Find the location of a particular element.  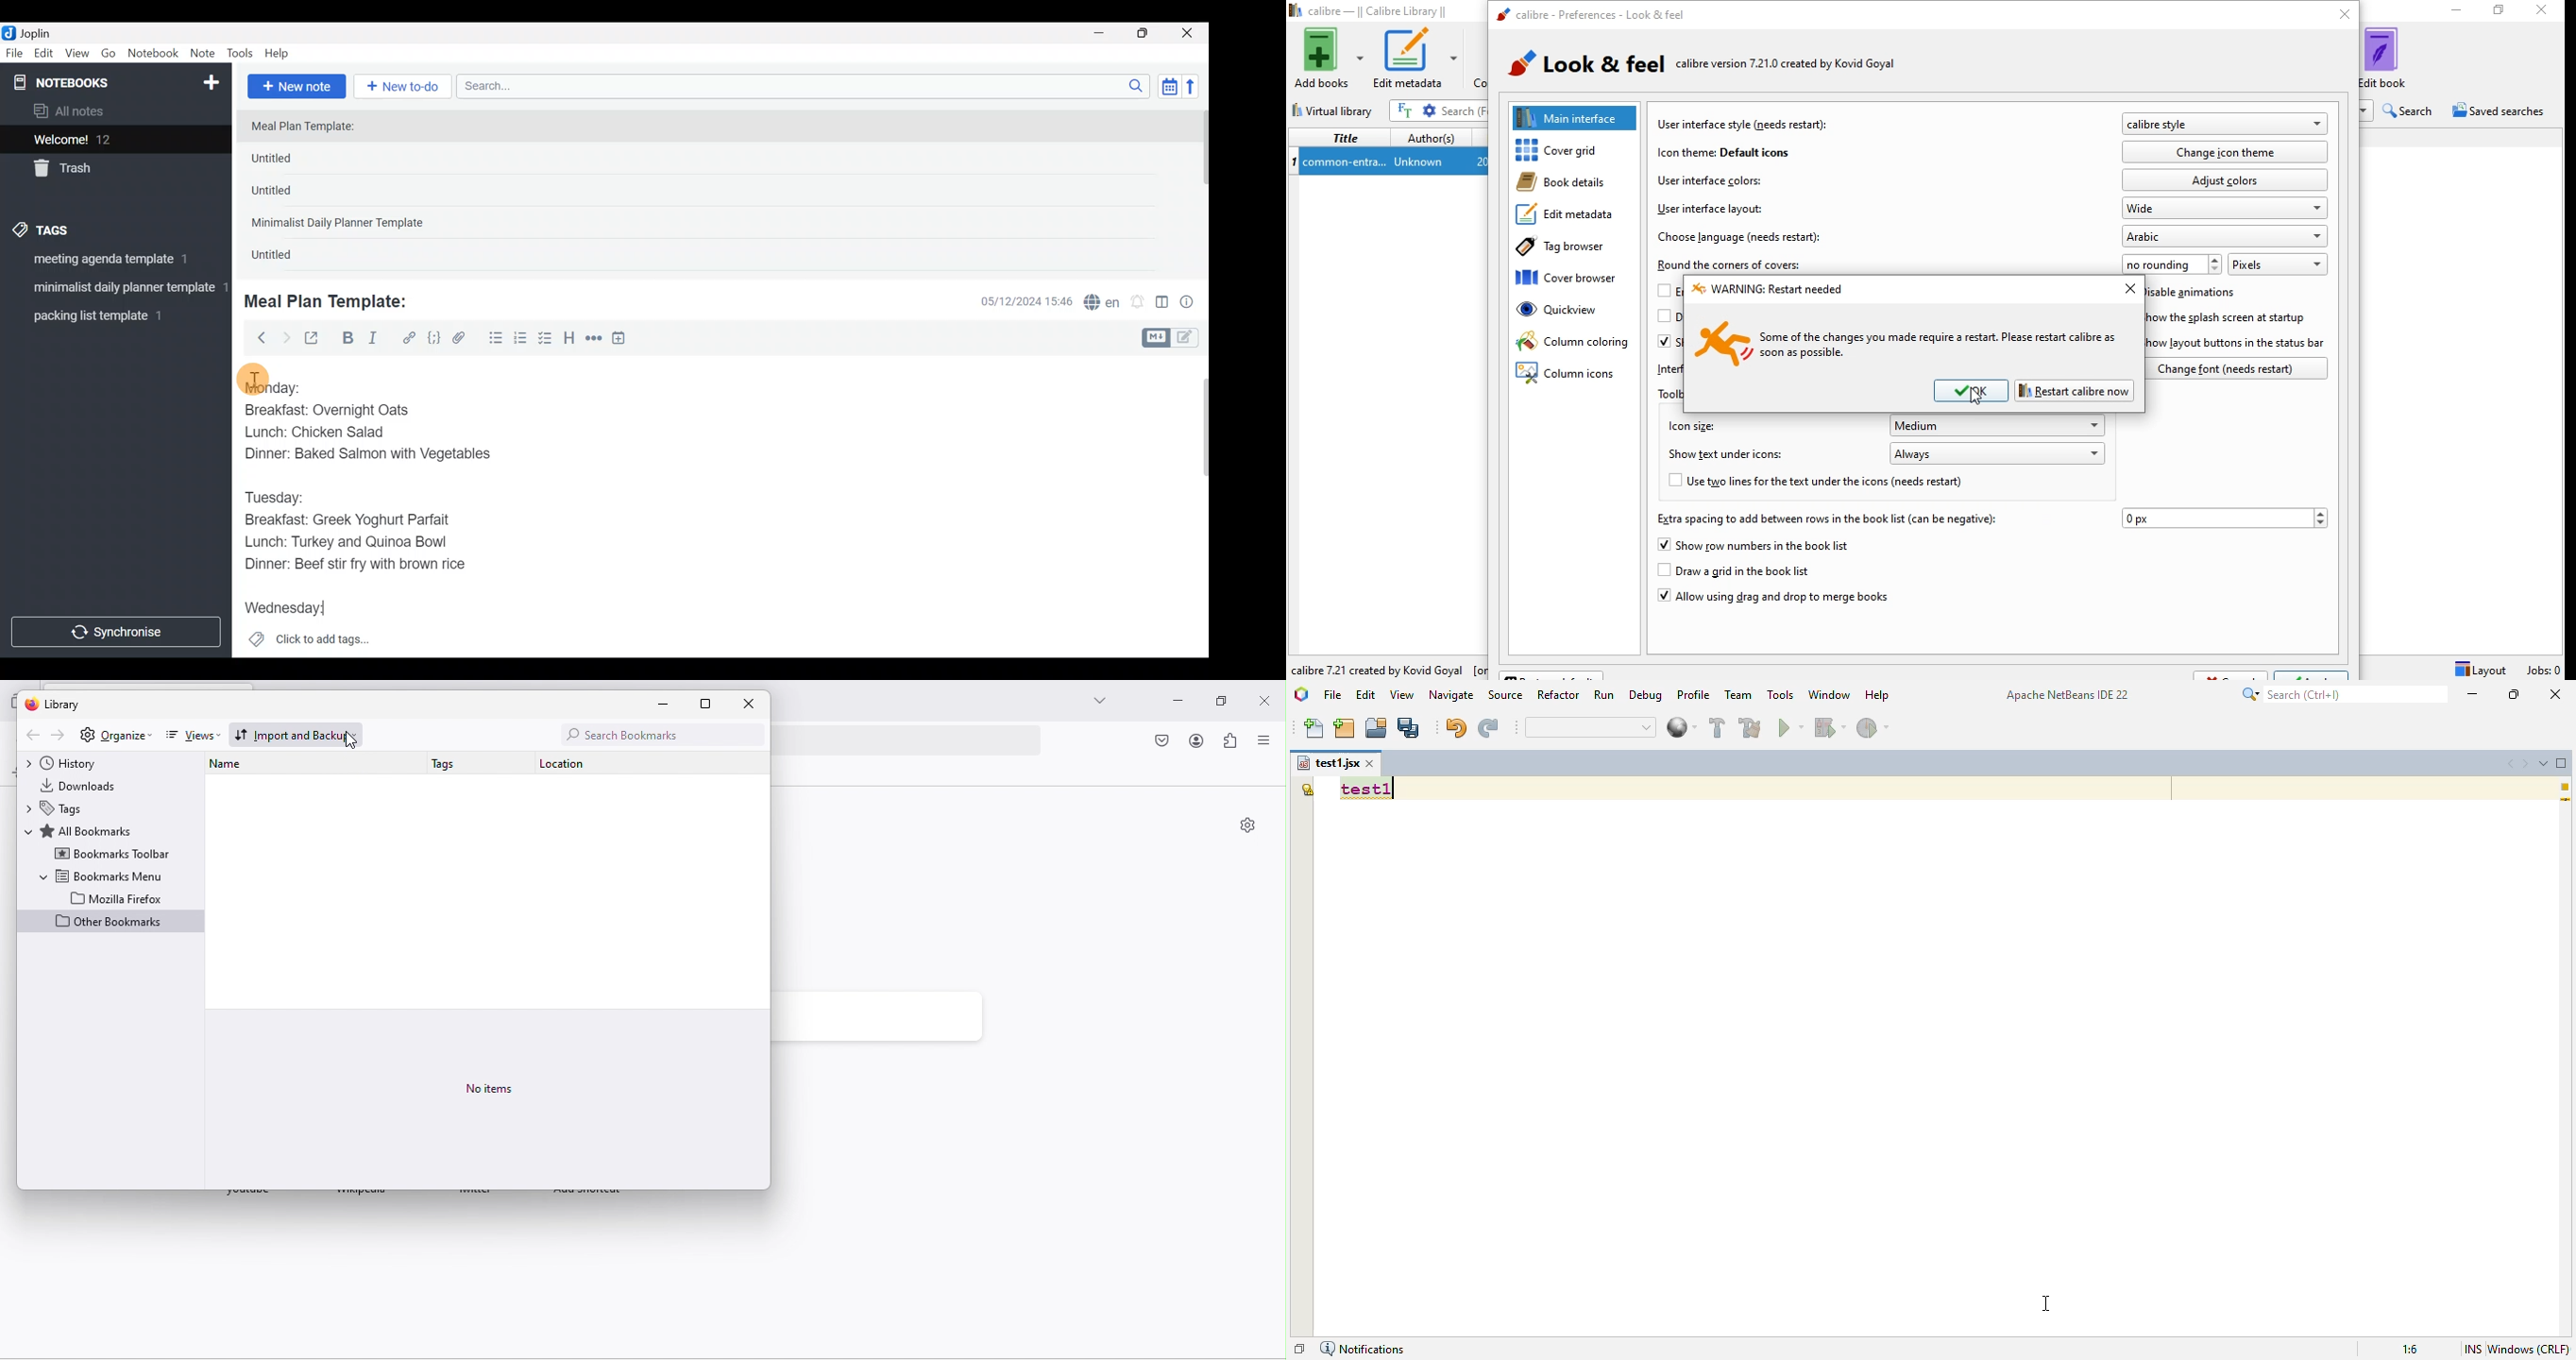

Title is located at coordinates (1342, 138).